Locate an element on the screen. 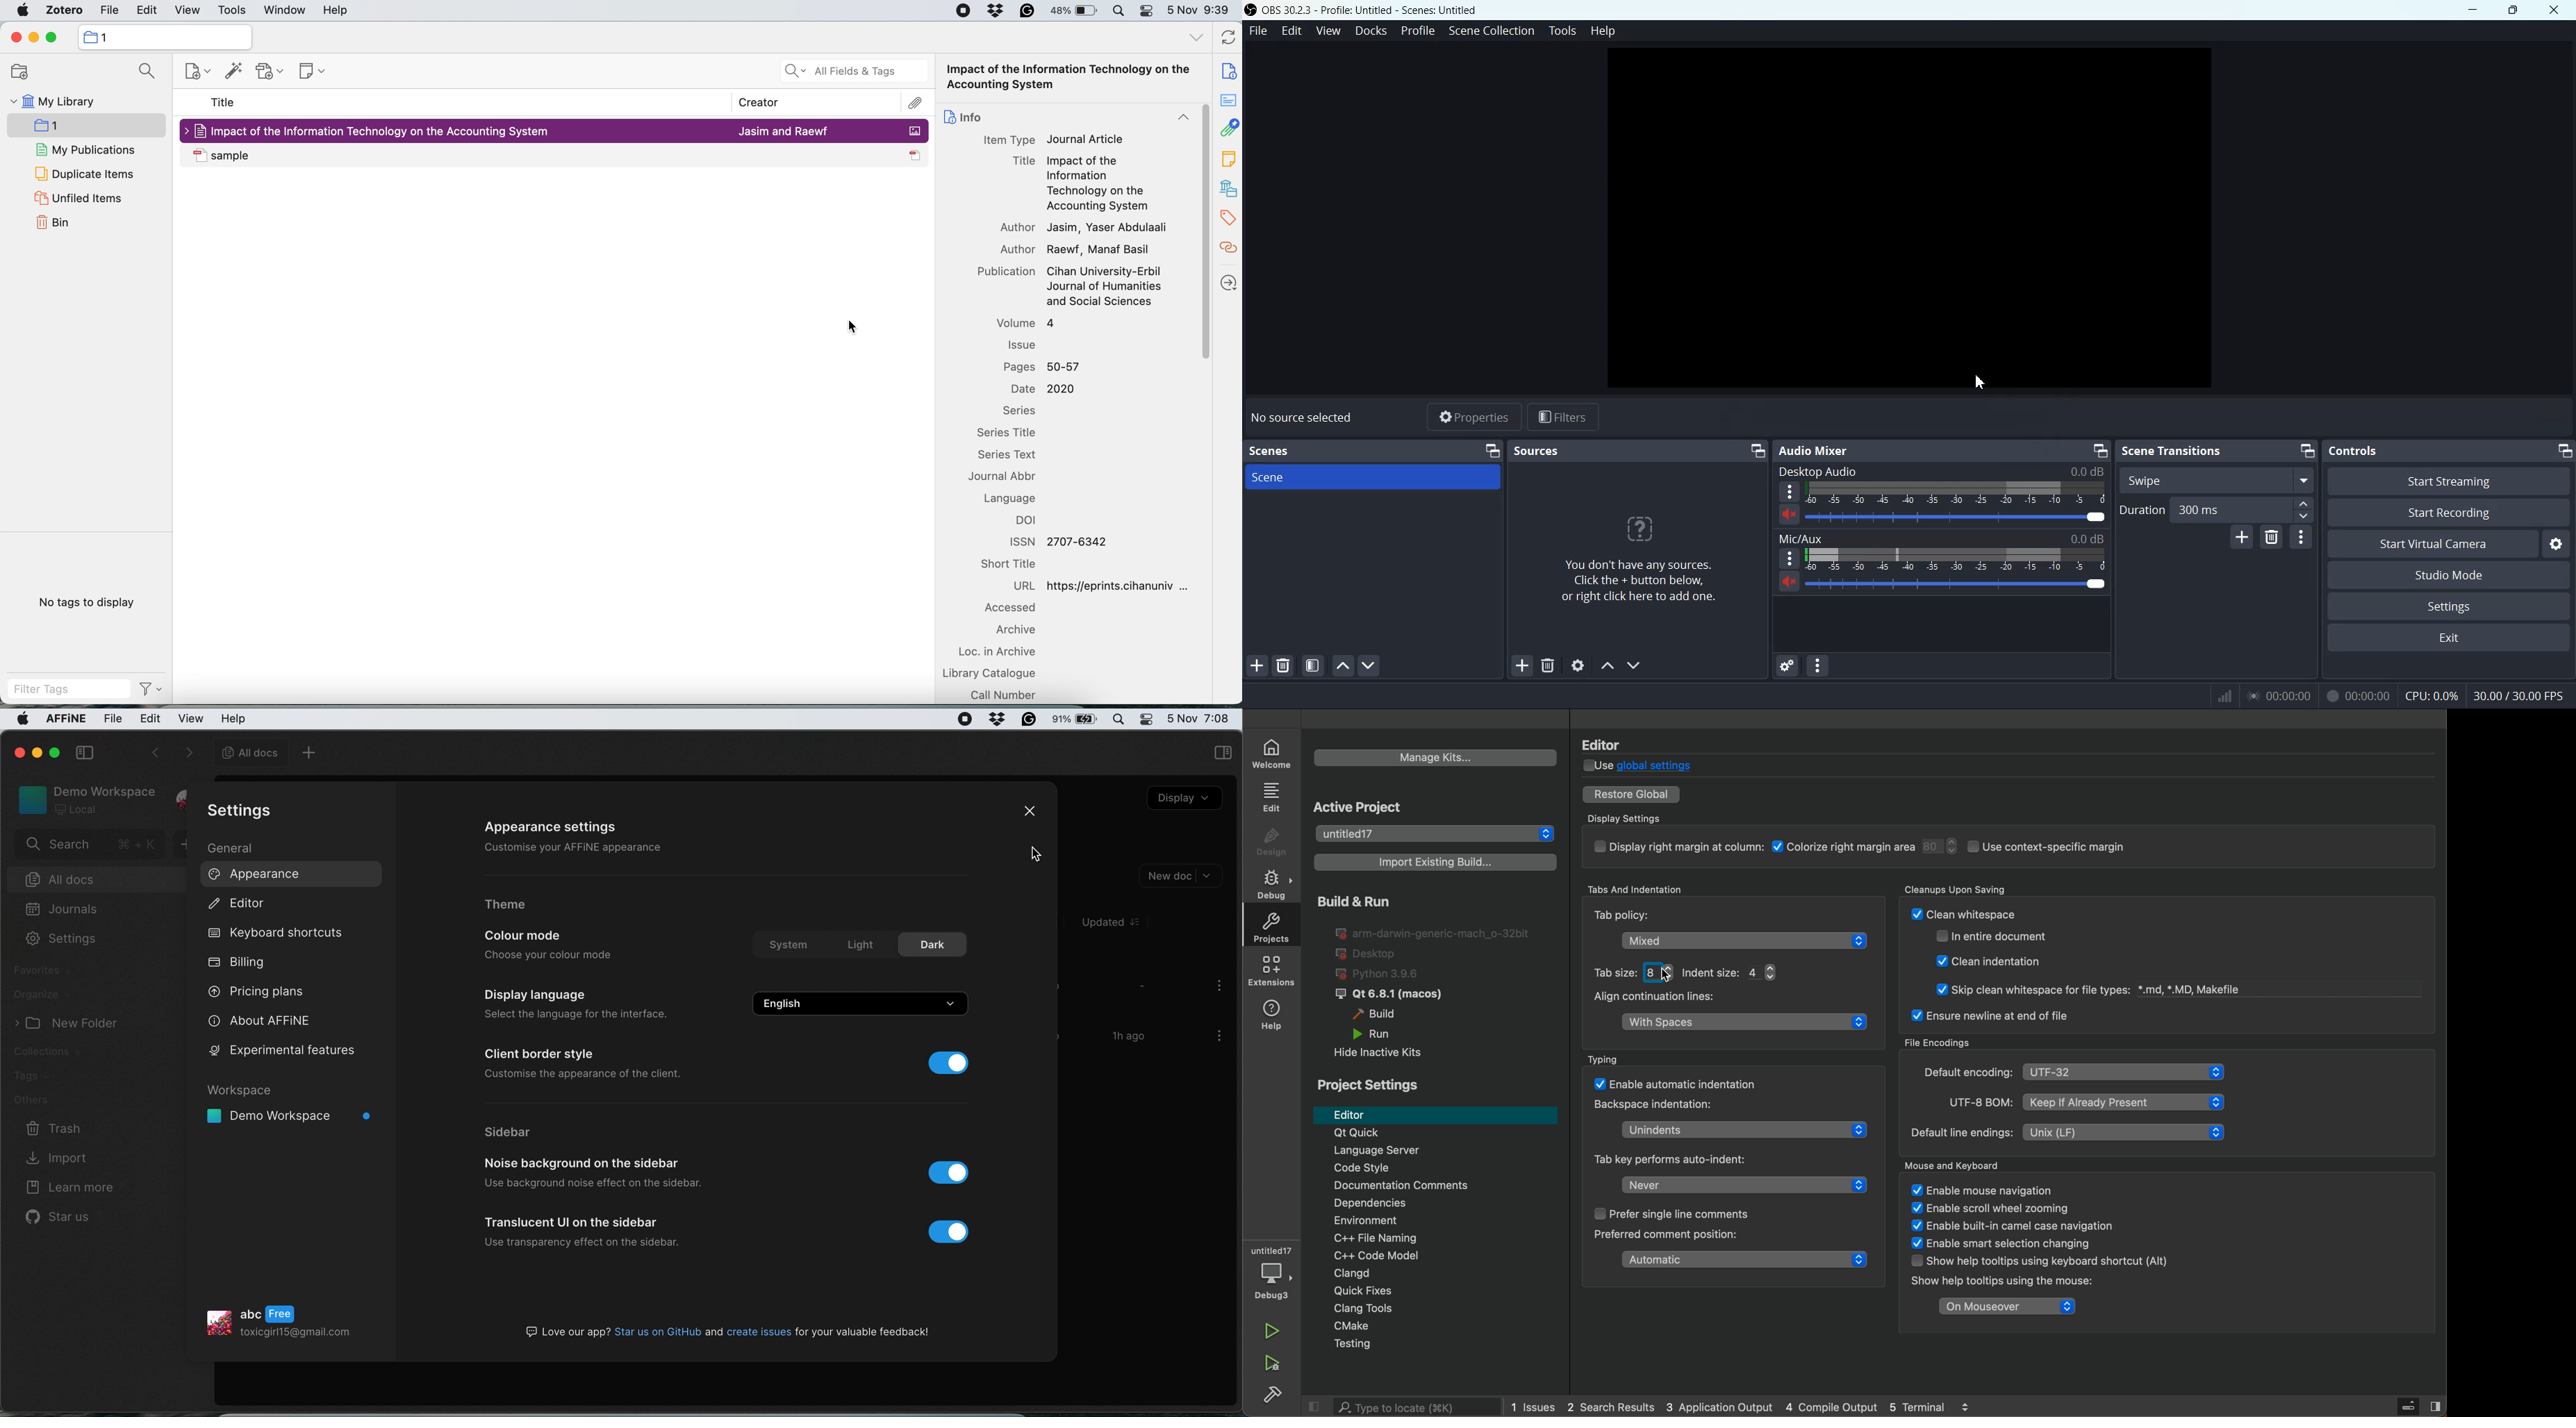 The height and width of the screenshot is (1428, 2576). Active Project is located at coordinates (1364, 808).